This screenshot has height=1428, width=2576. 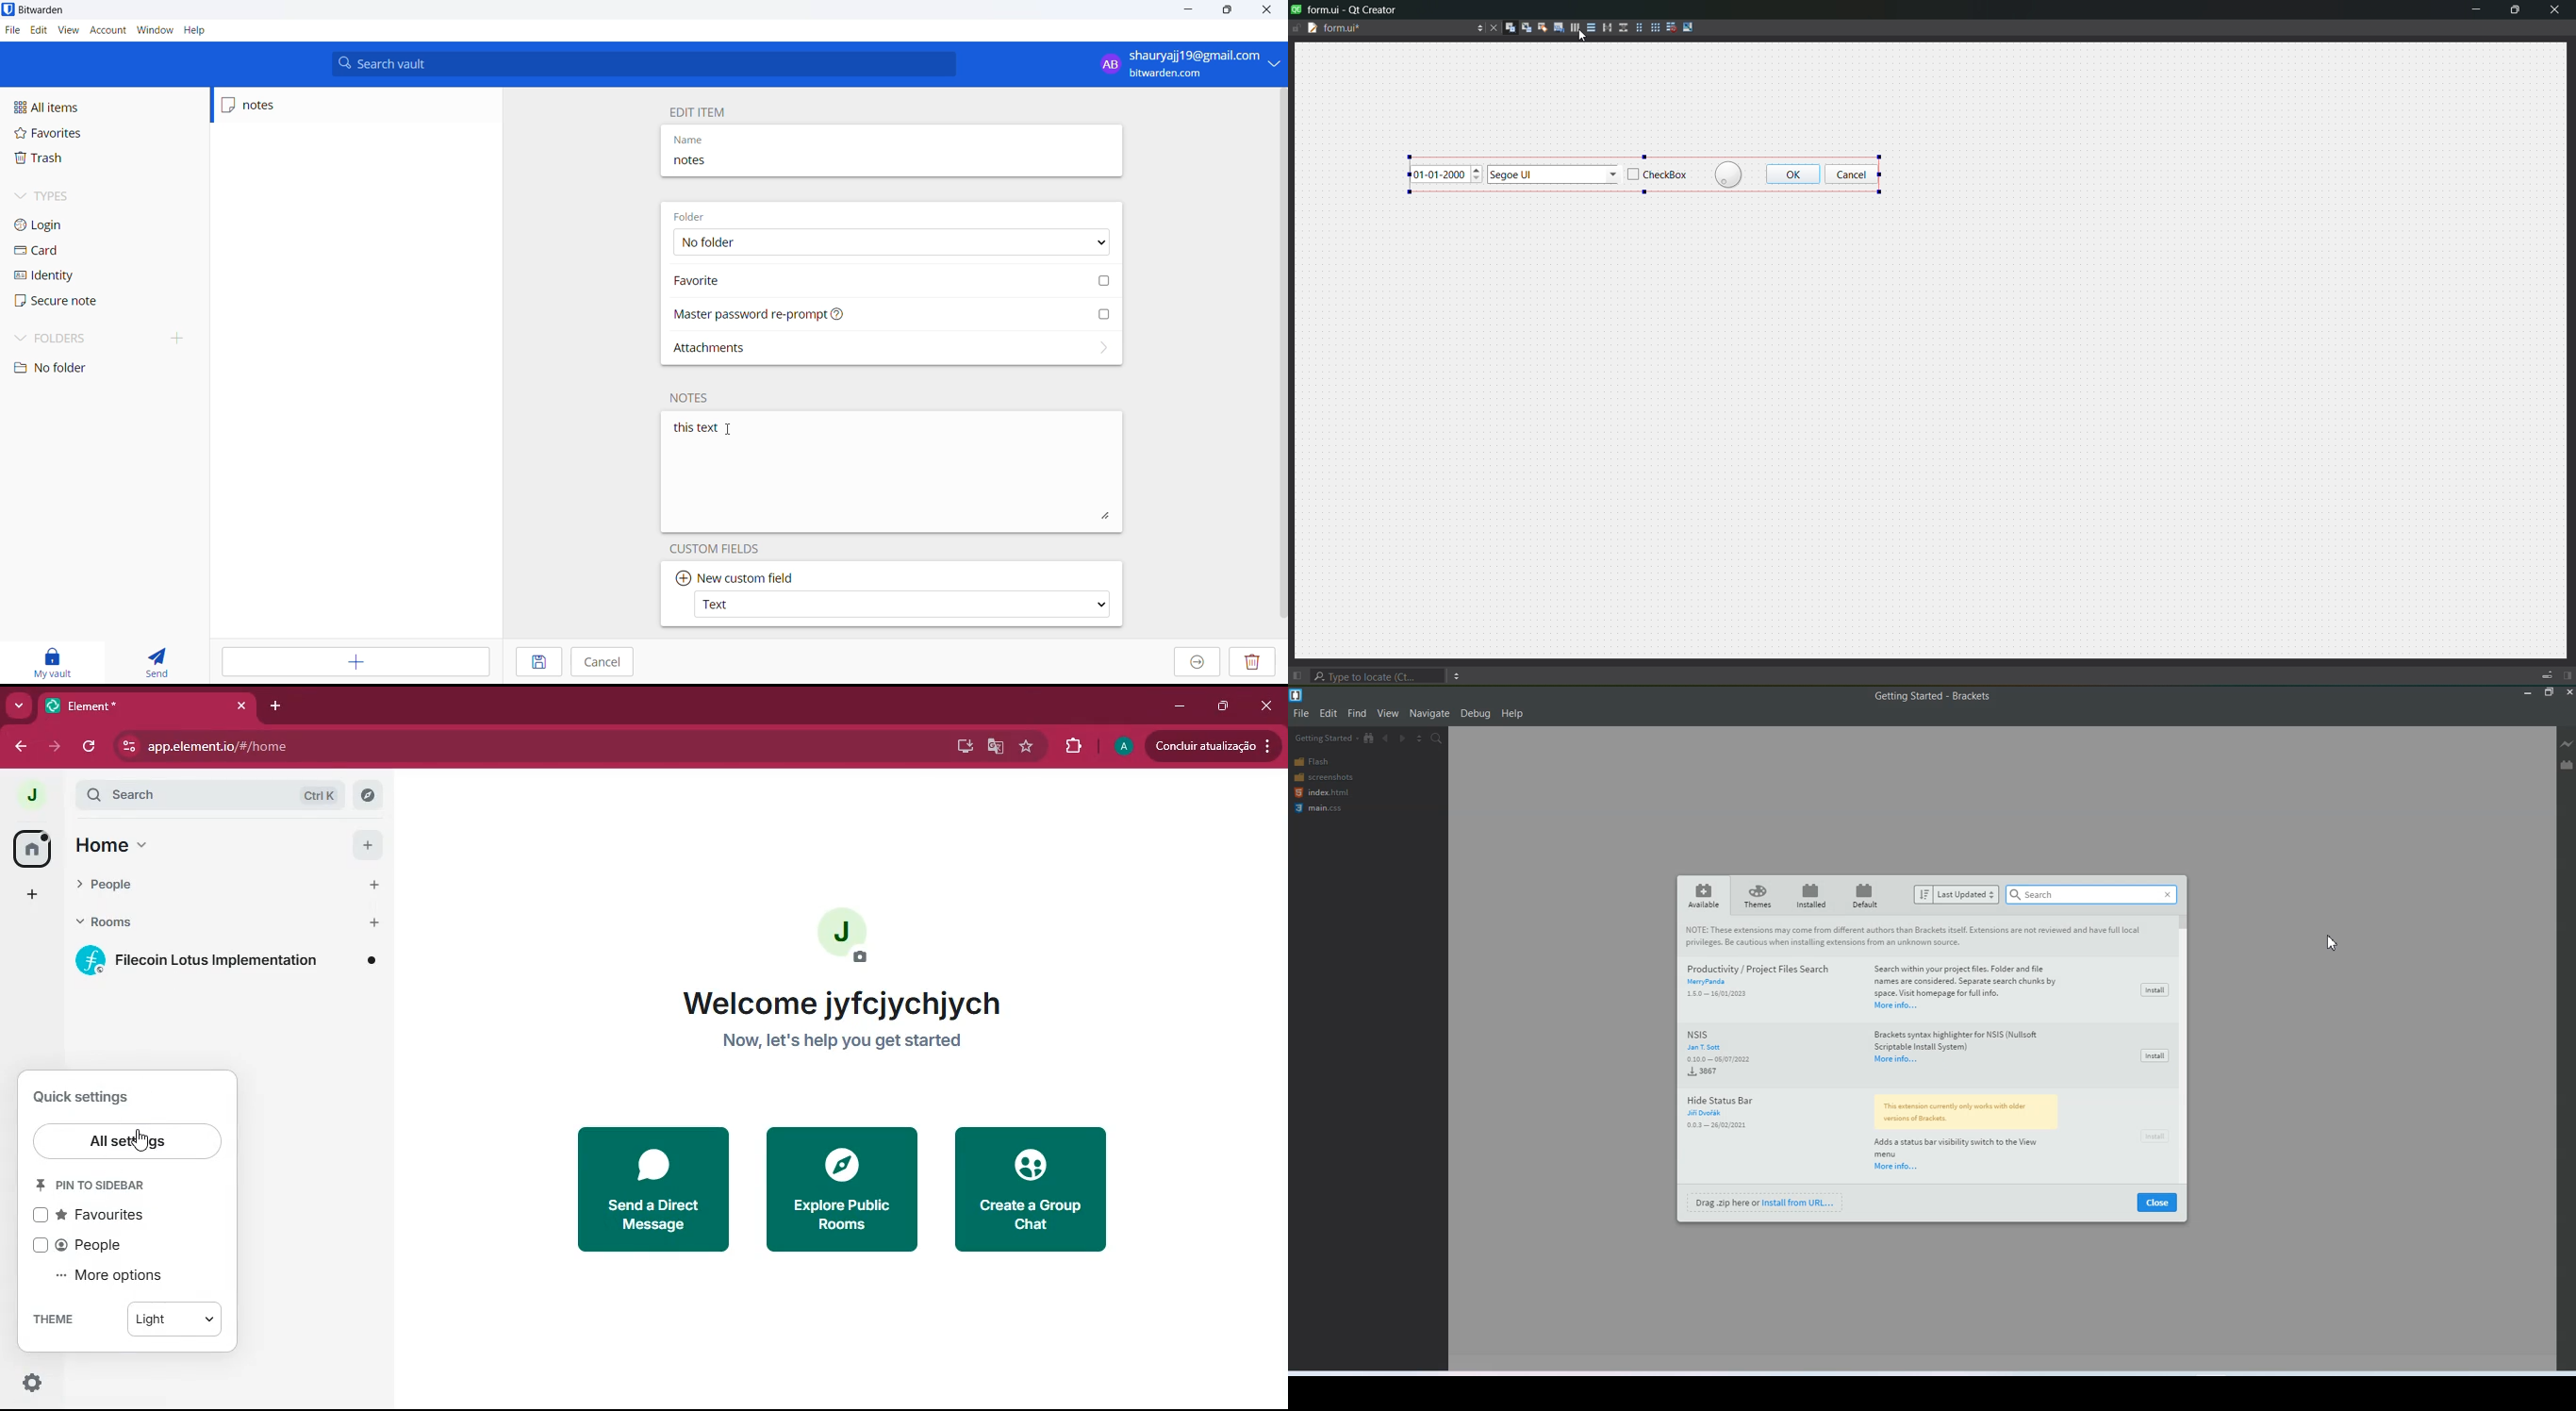 What do you see at coordinates (2567, 761) in the screenshot?
I see `Extension manager` at bounding box center [2567, 761].